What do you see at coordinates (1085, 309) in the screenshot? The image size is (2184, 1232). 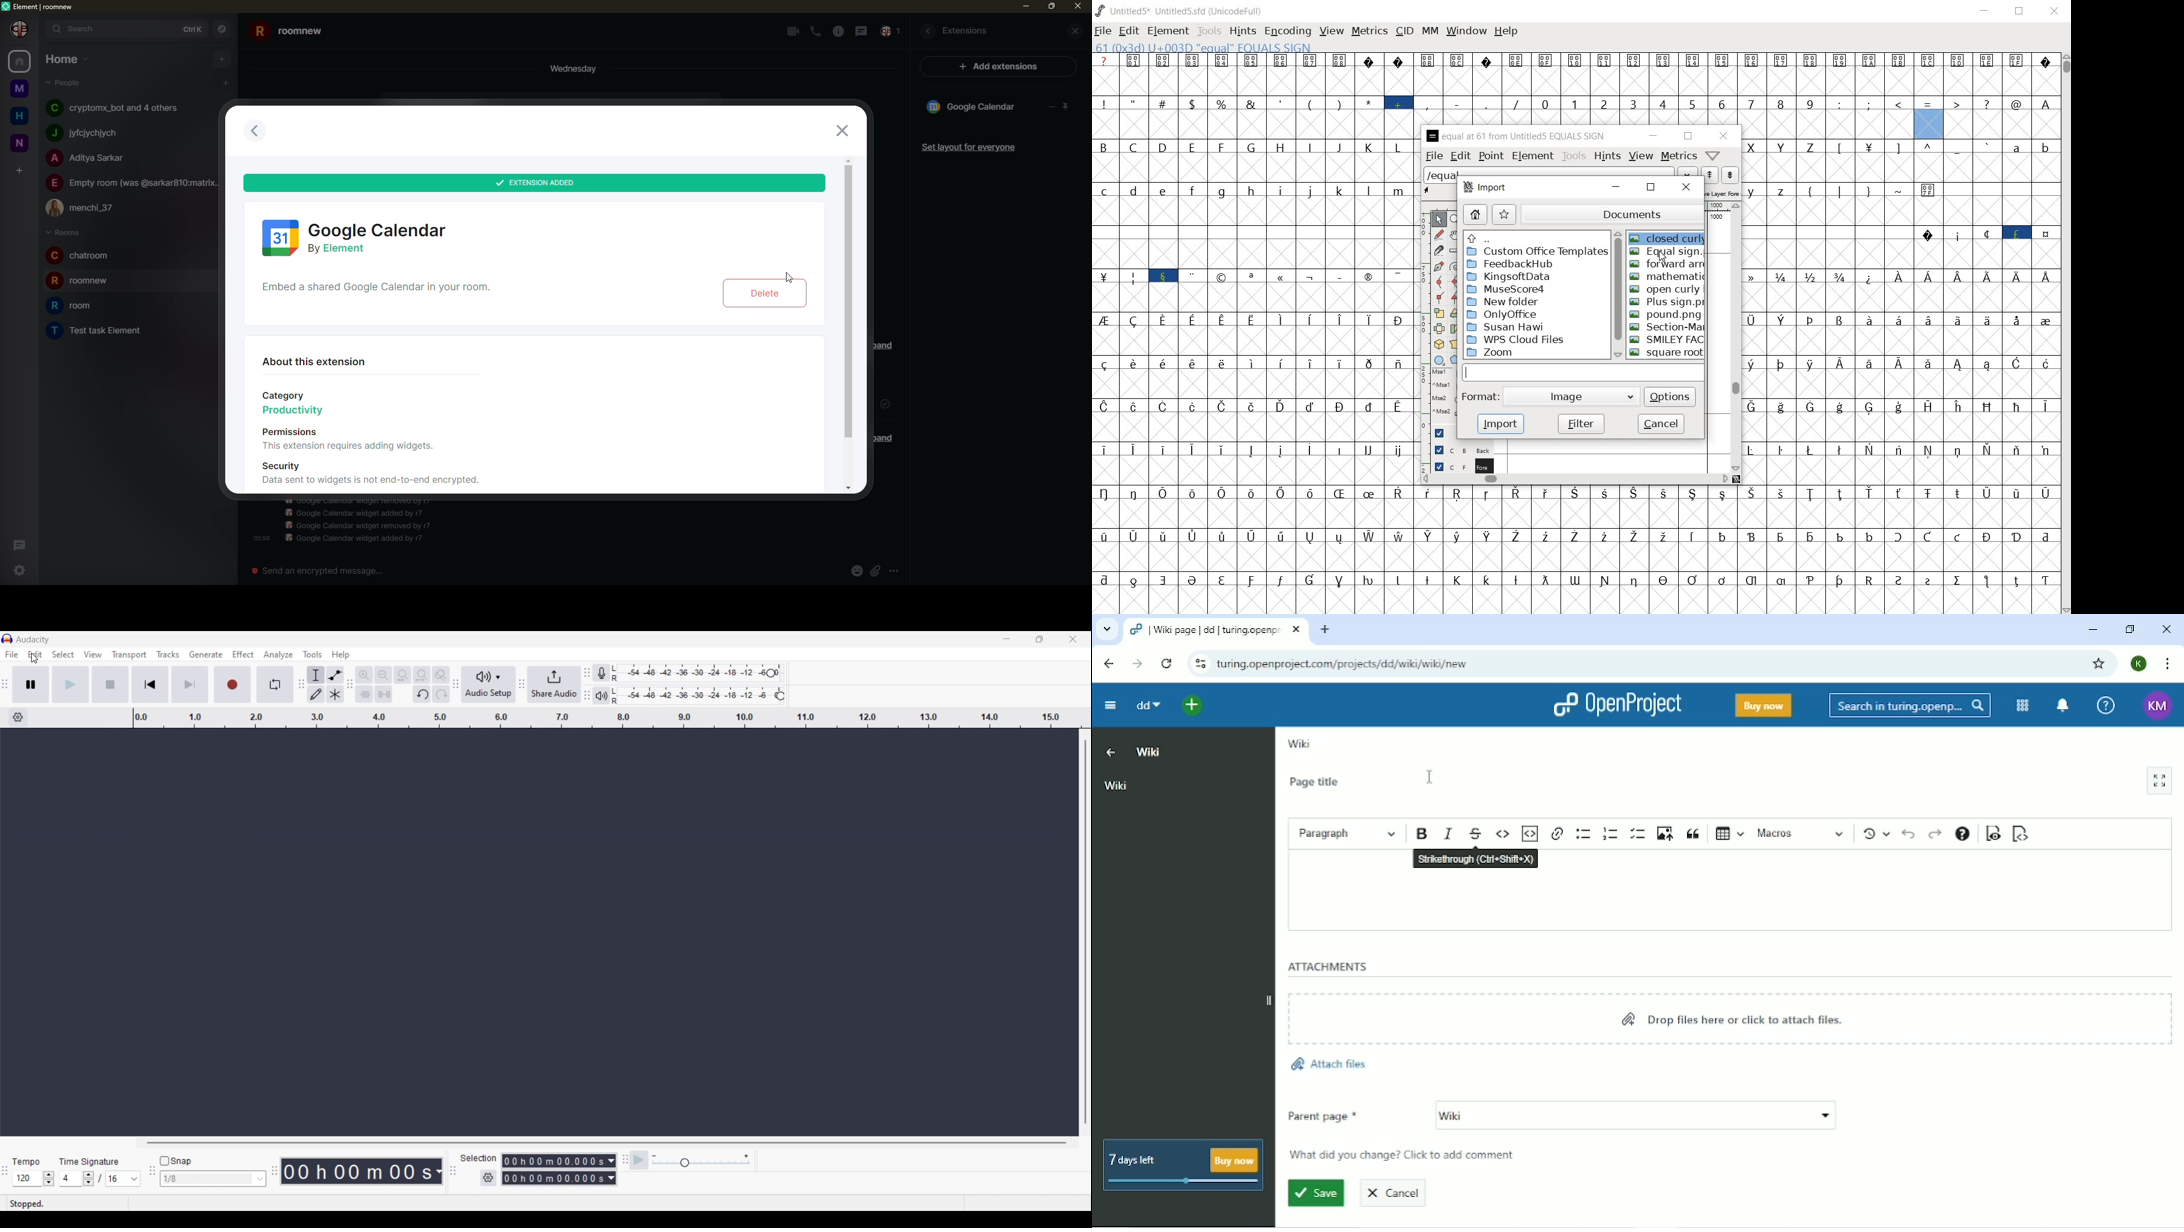 I see `vertical scrollbar` at bounding box center [1085, 309].